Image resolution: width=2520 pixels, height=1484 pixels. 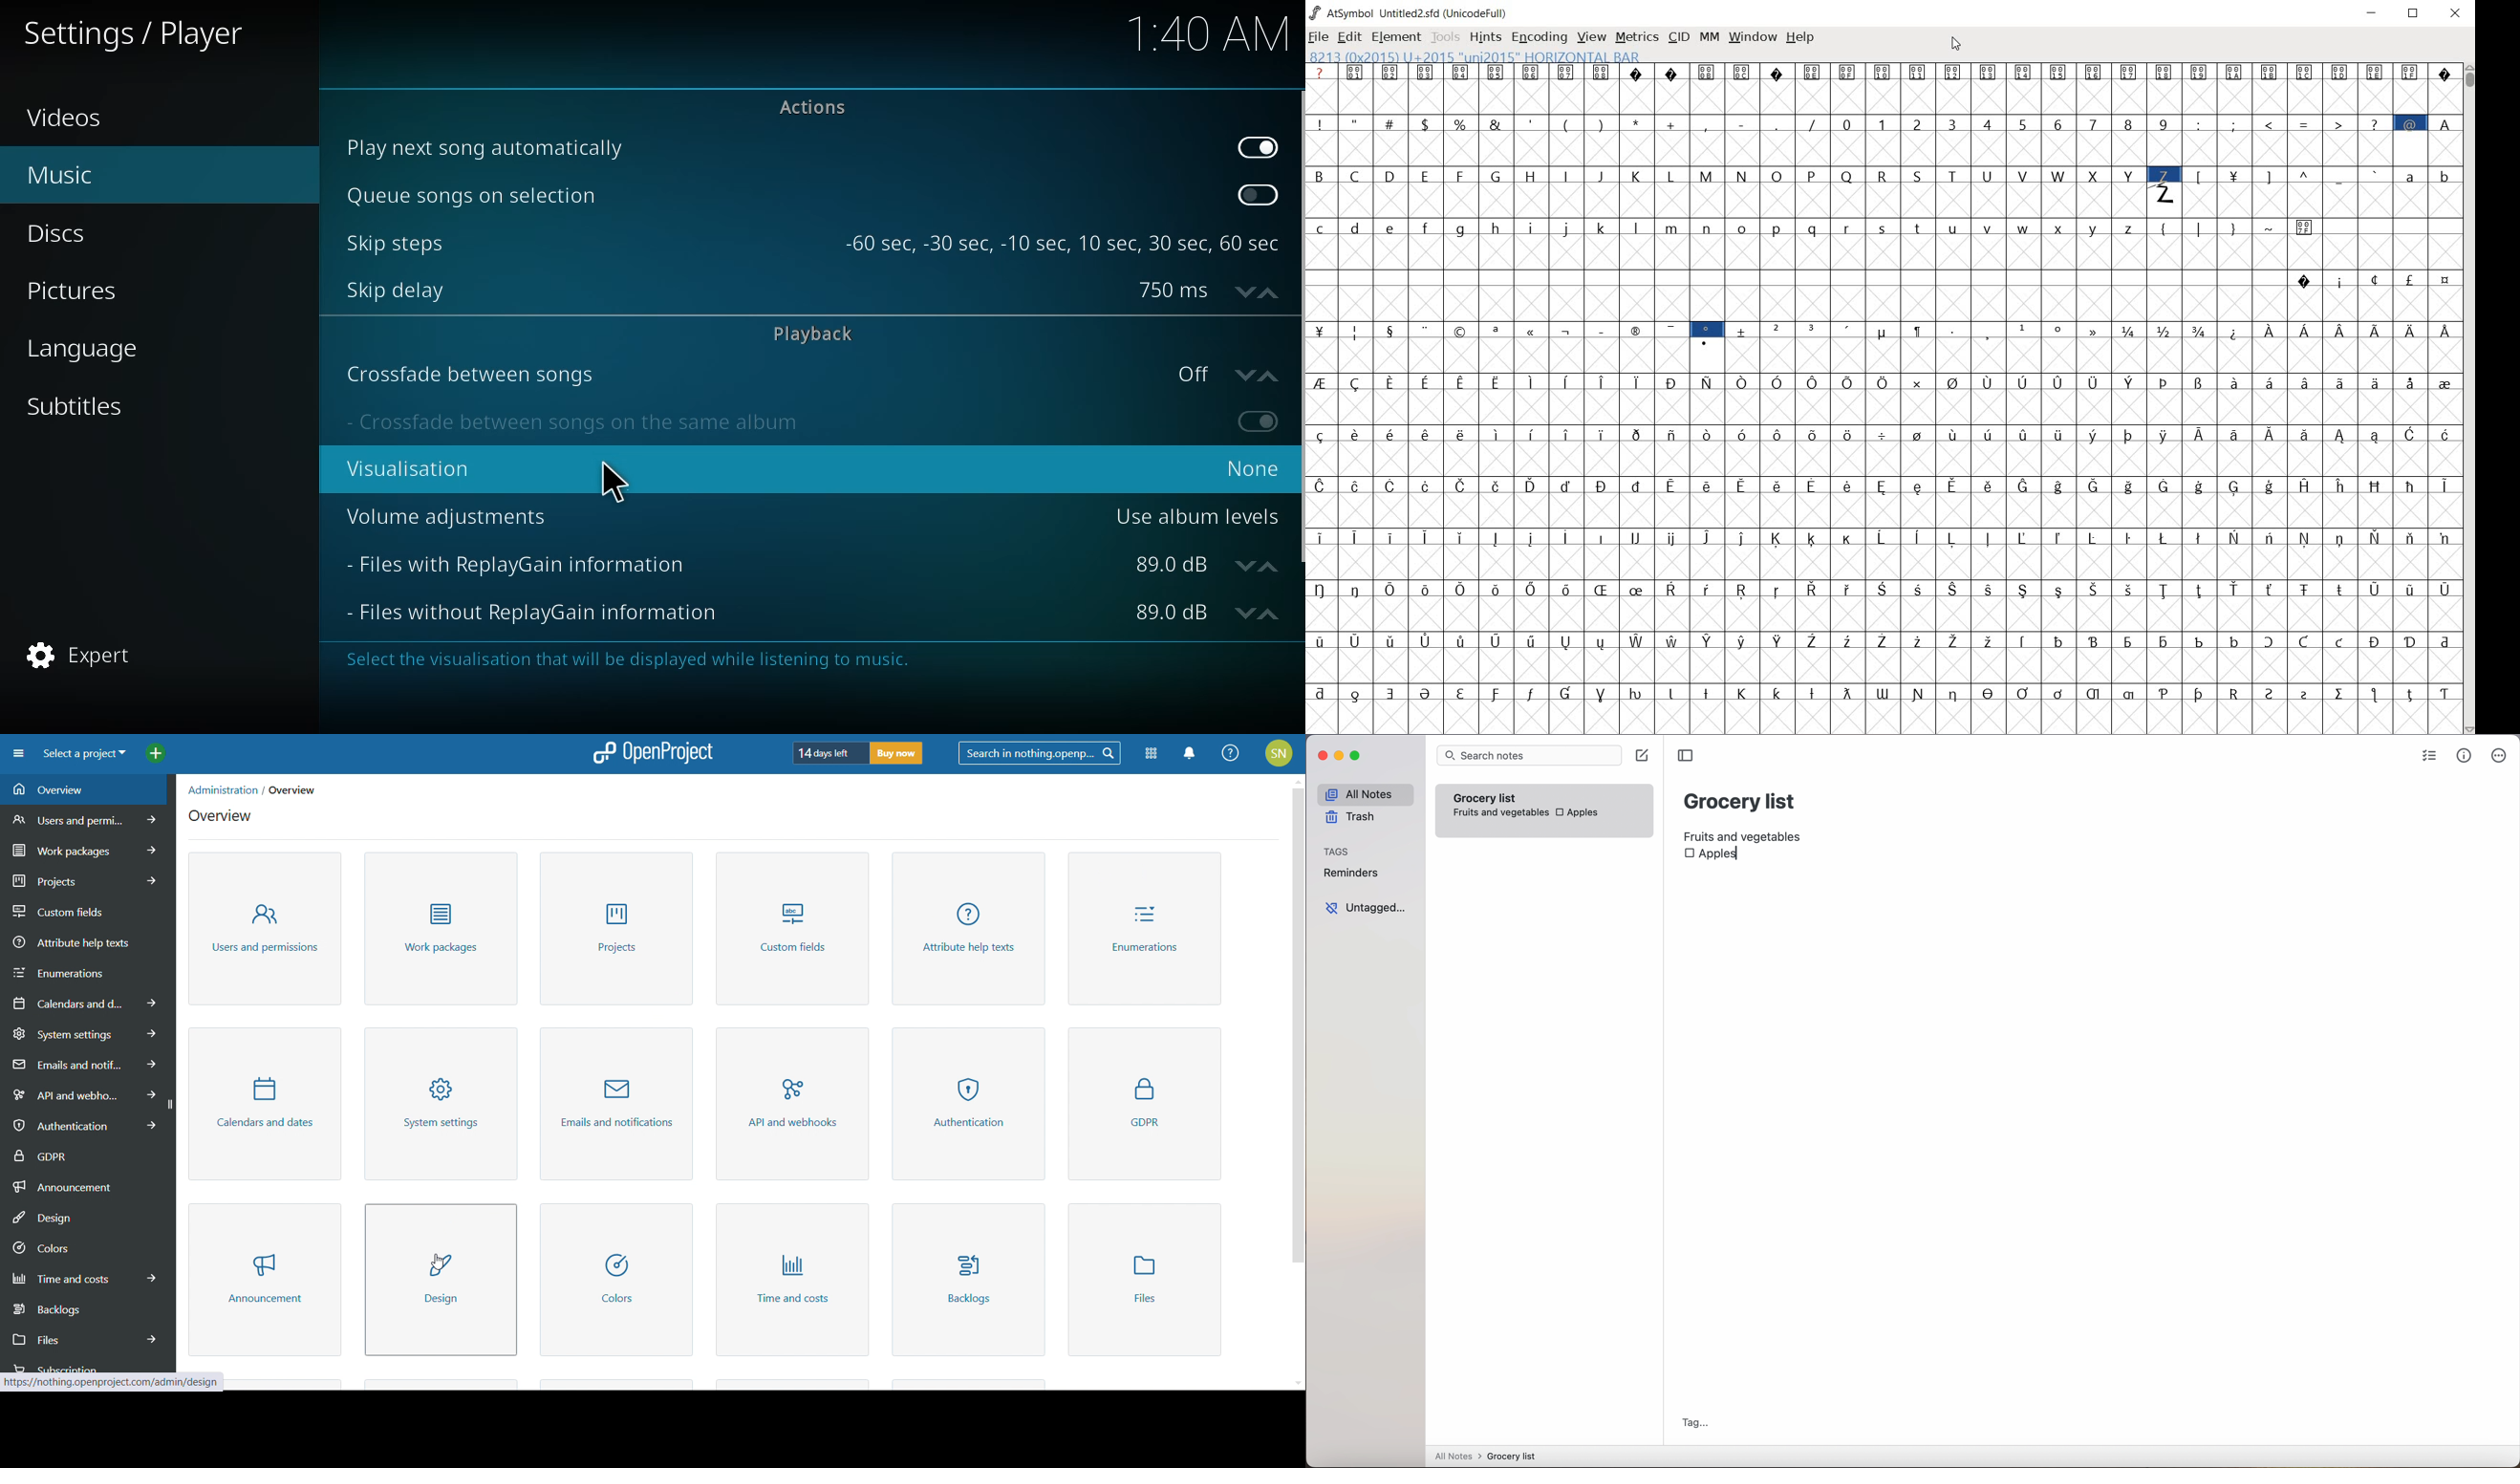 I want to click on Overview, so click(x=307, y=790).